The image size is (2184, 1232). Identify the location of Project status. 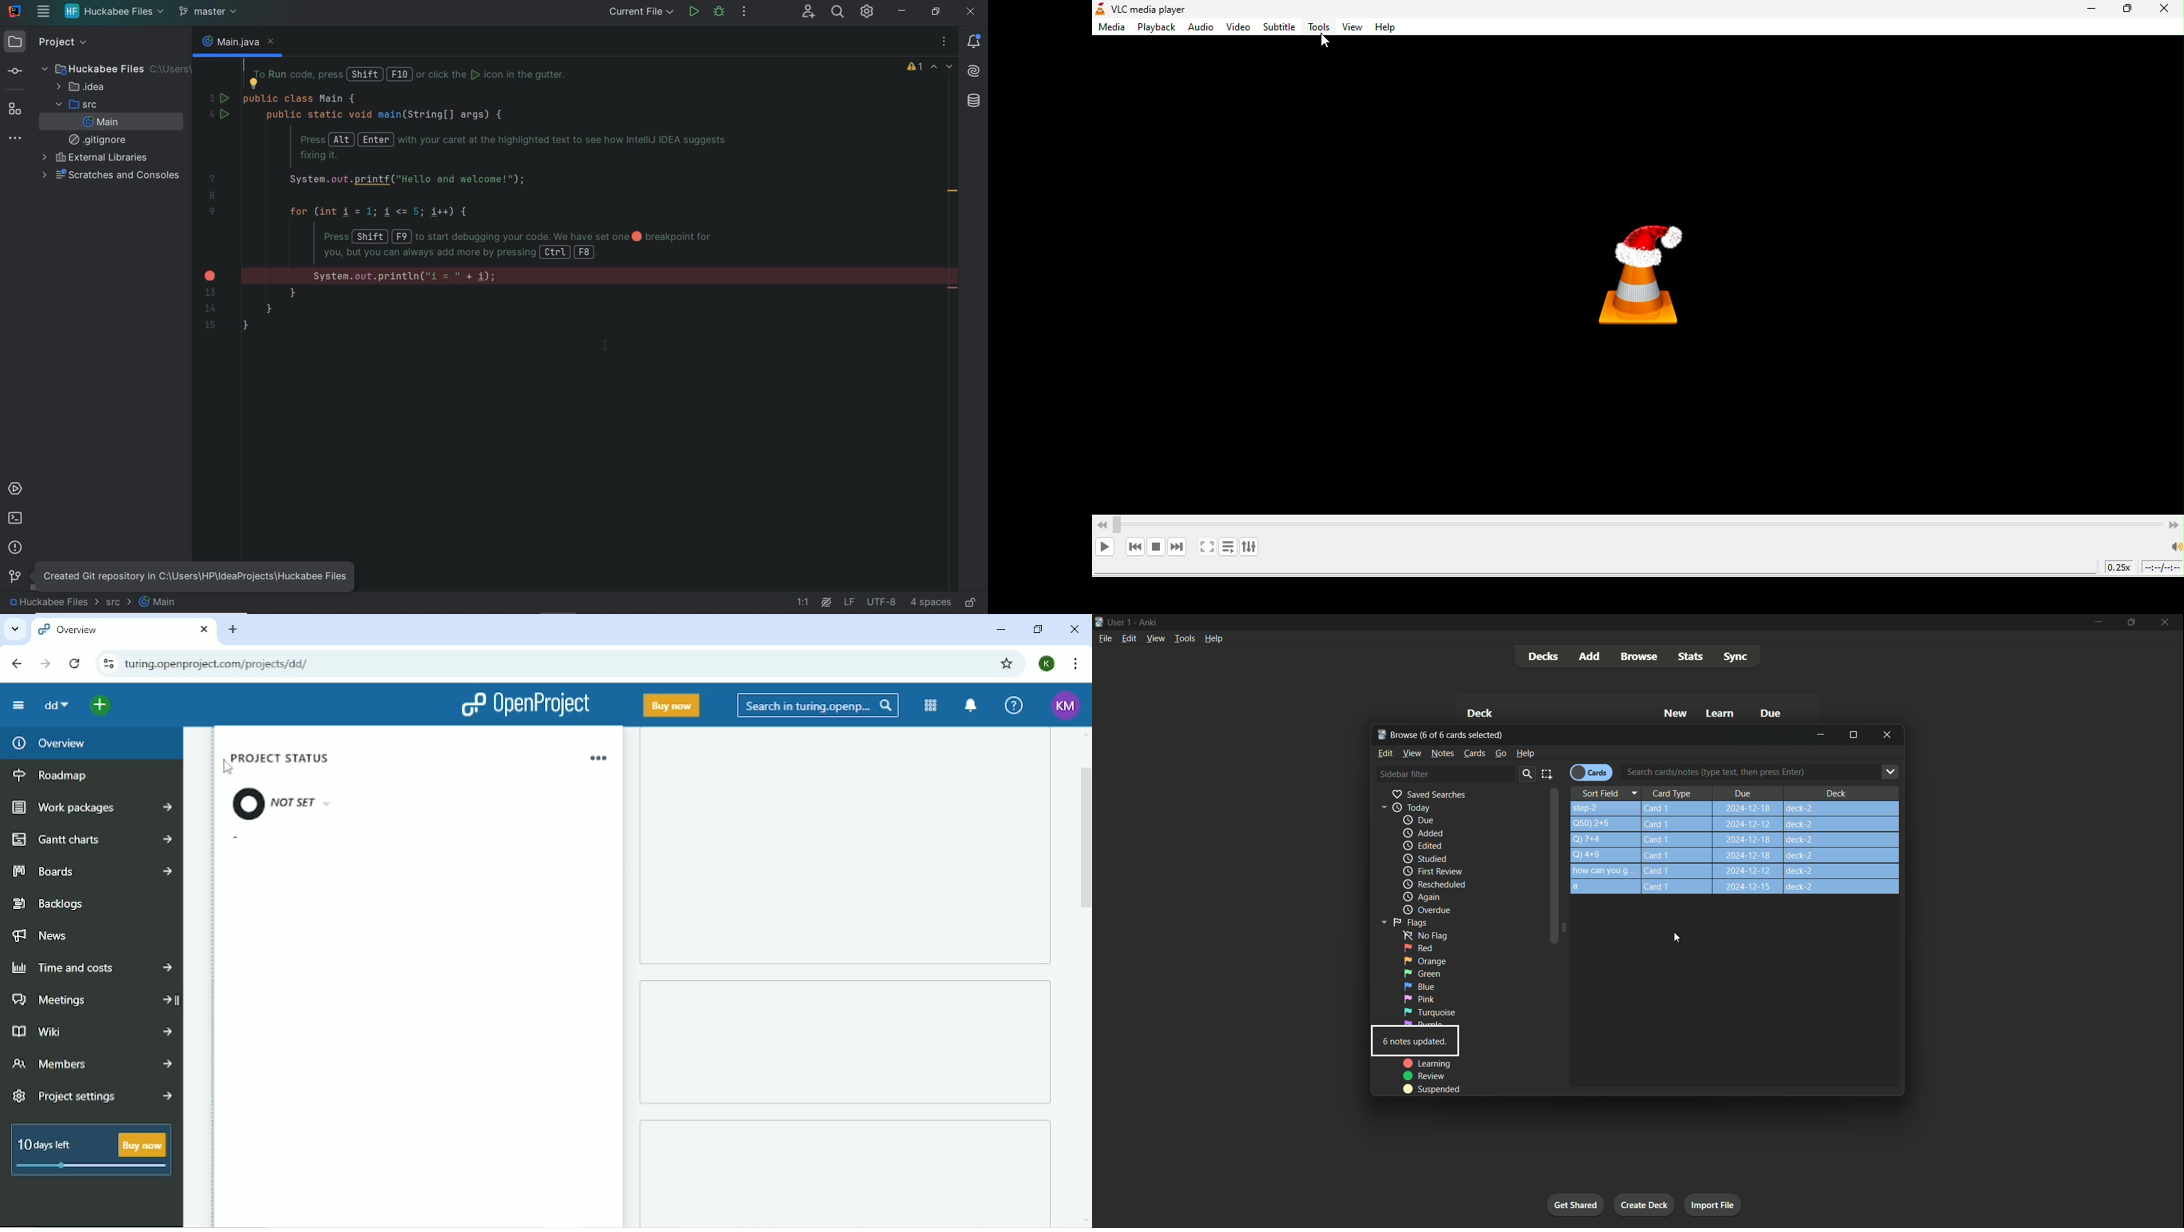
(283, 788).